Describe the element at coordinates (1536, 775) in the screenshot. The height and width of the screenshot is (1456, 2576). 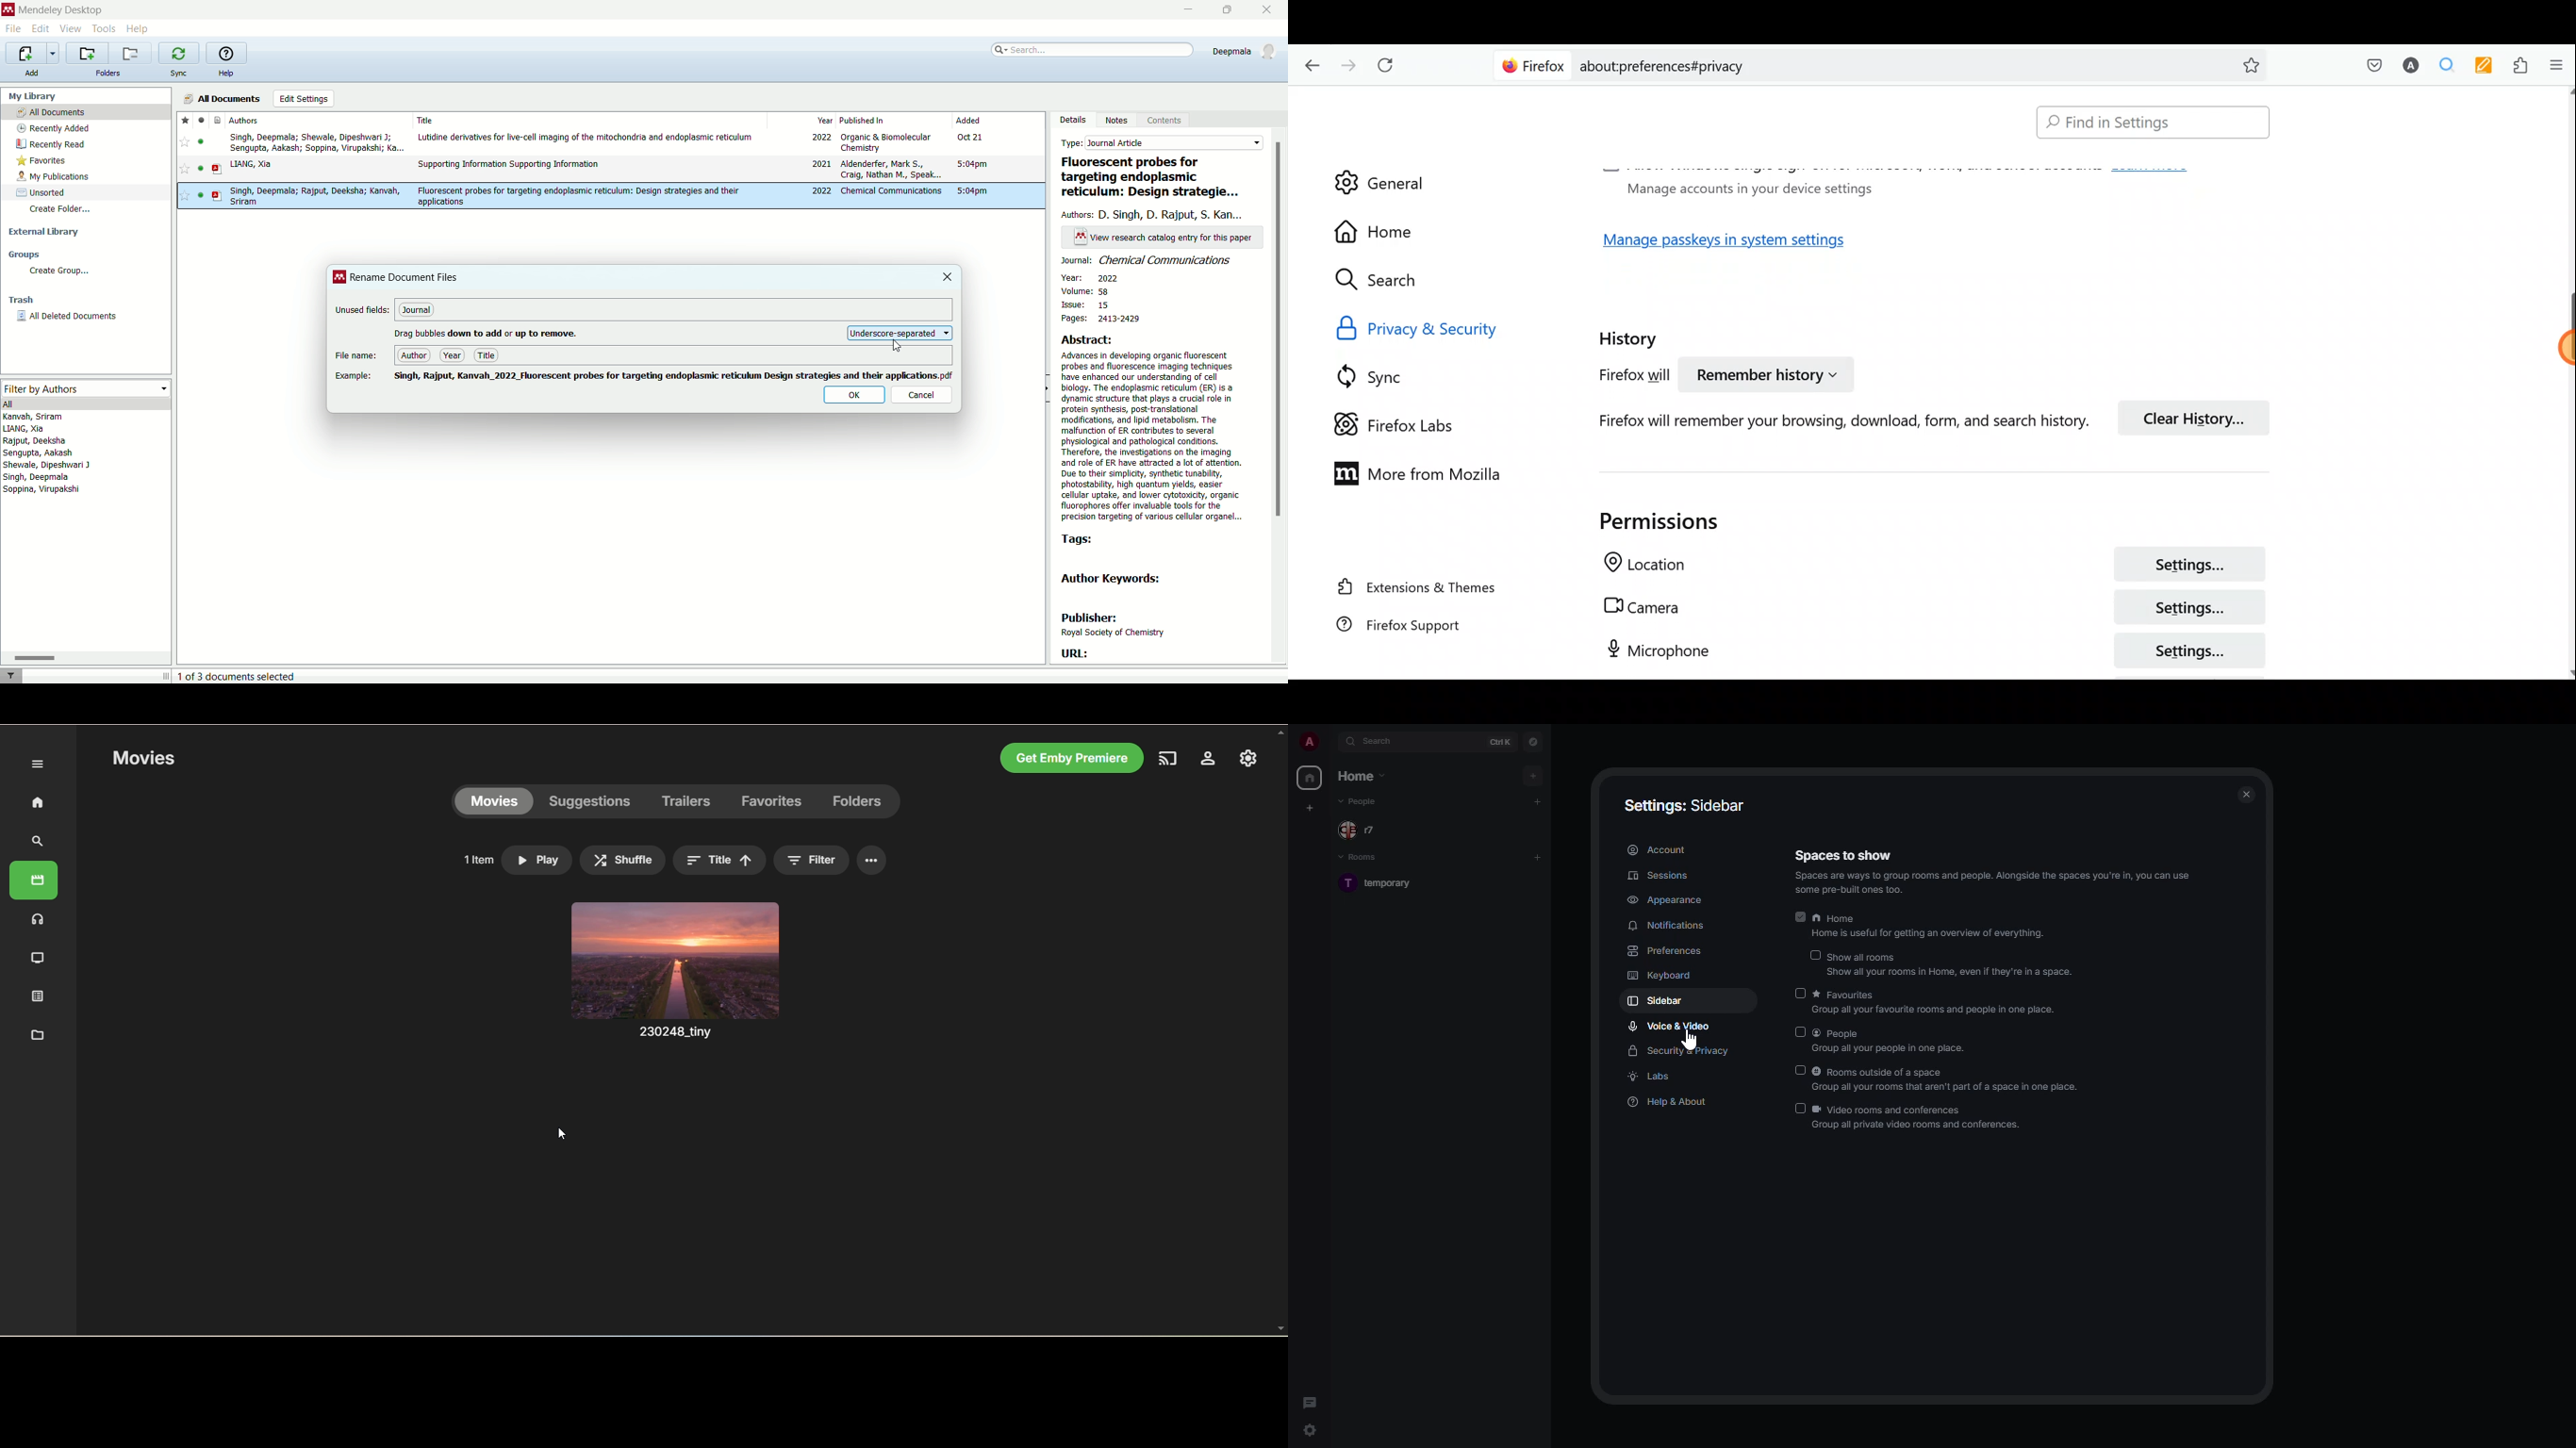
I see `add` at that location.